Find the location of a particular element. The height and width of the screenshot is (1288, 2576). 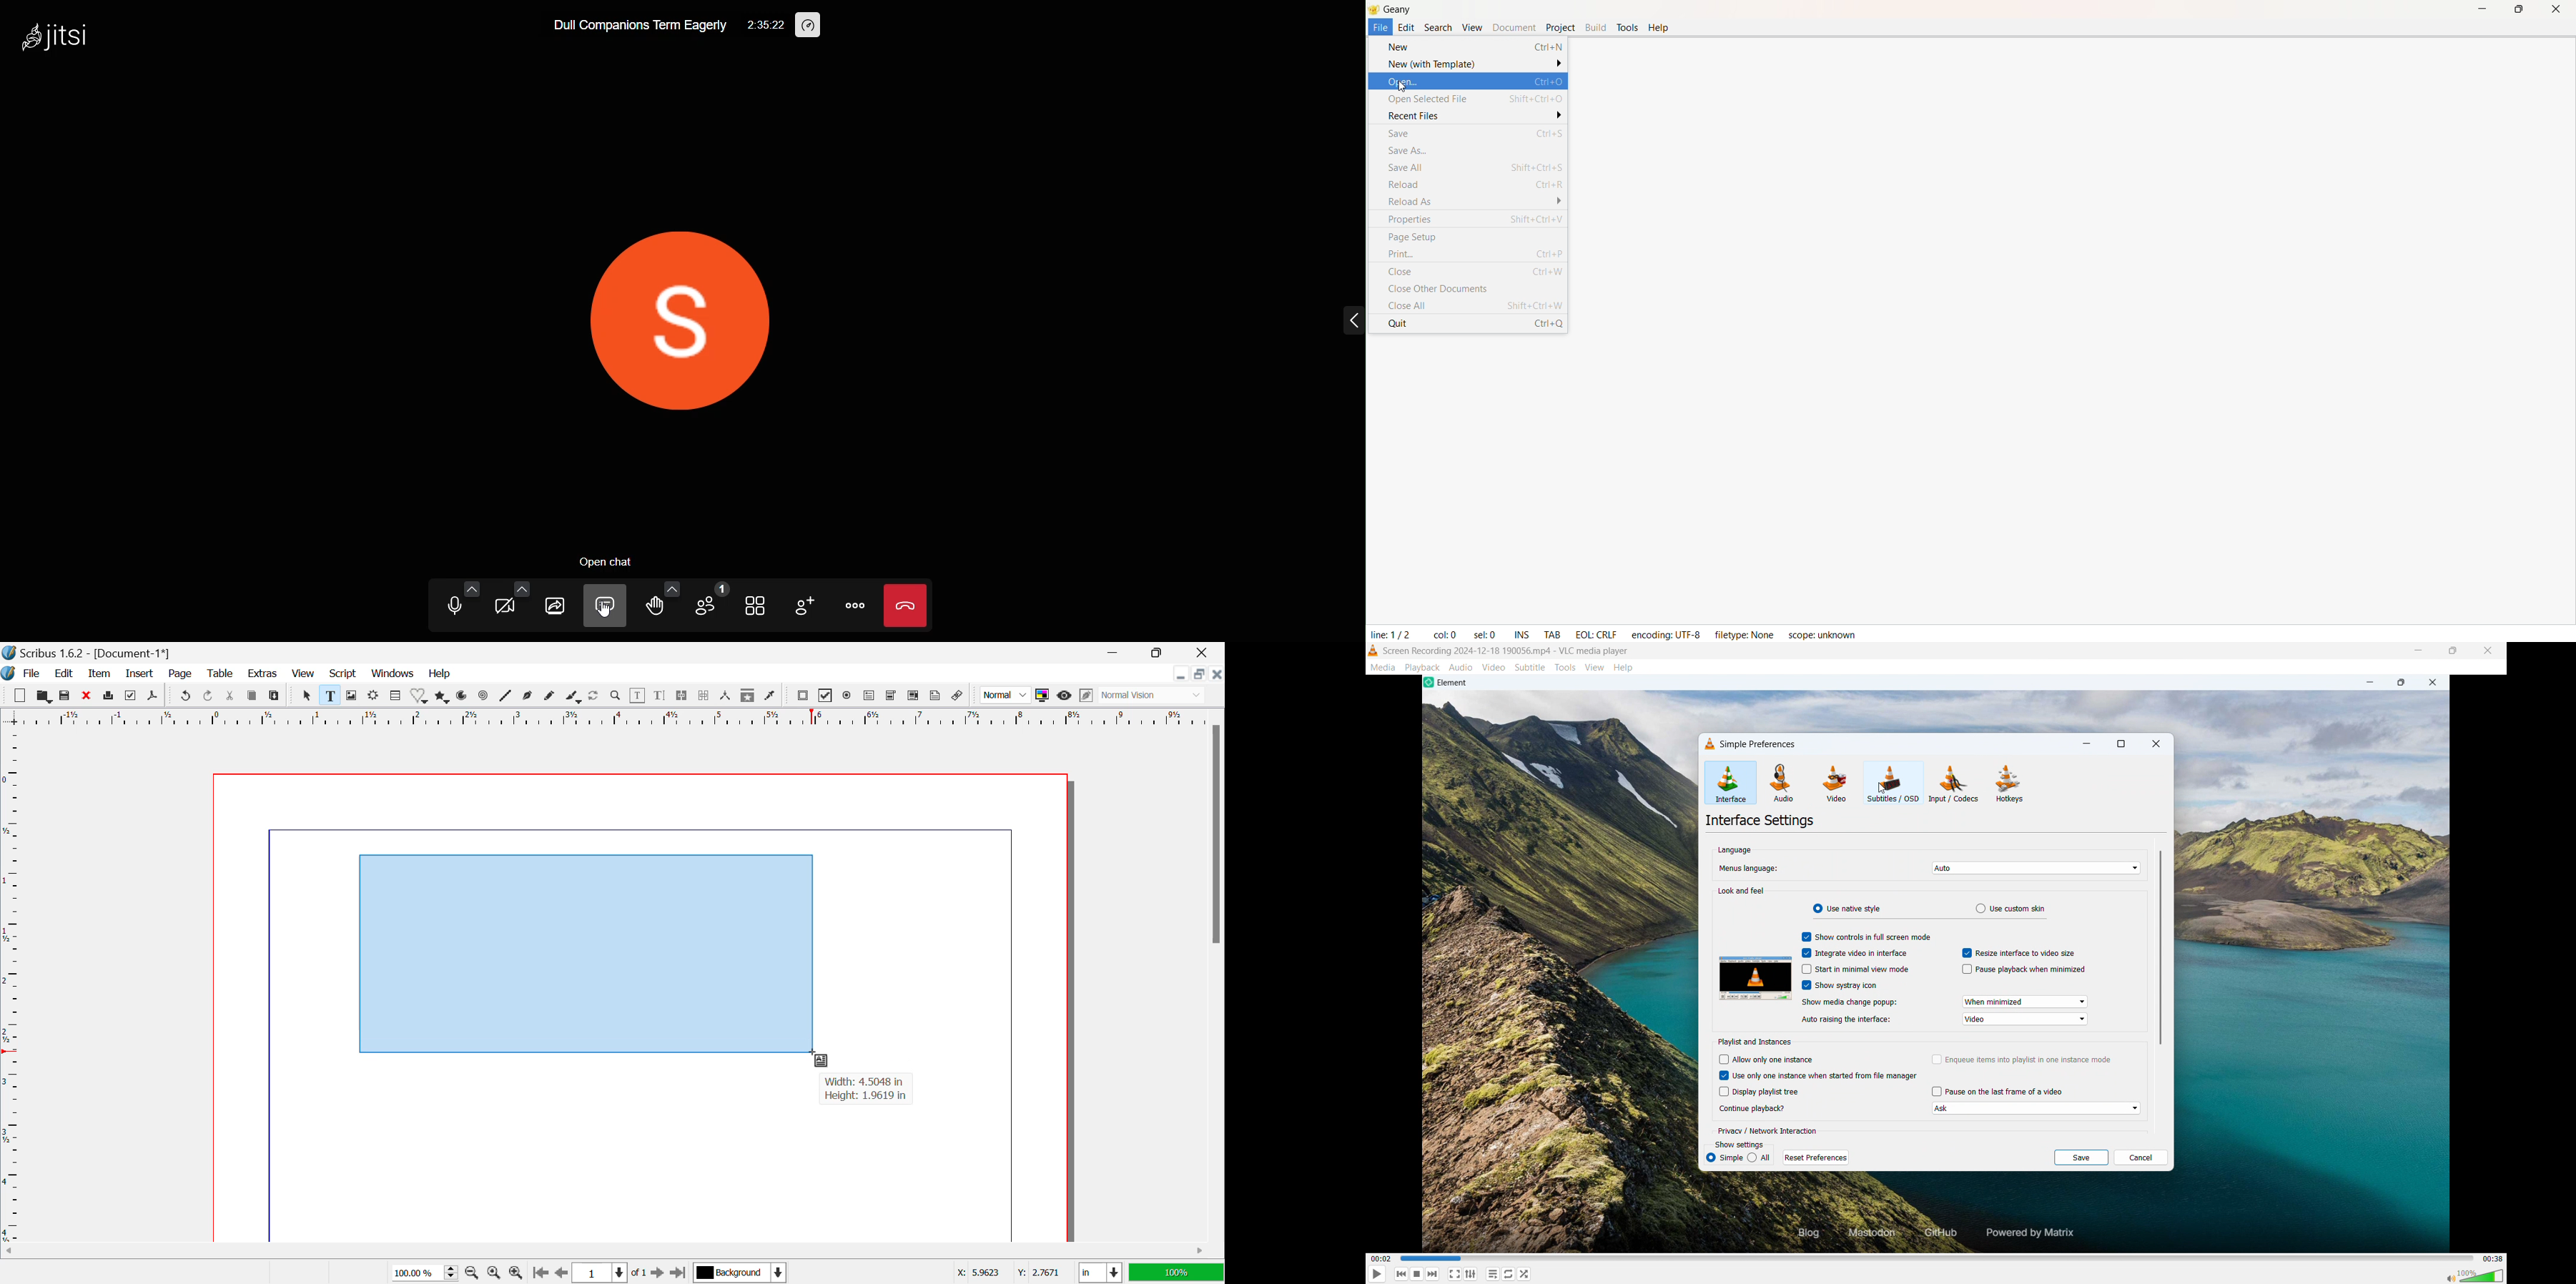

in is located at coordinates (1098, 1273).